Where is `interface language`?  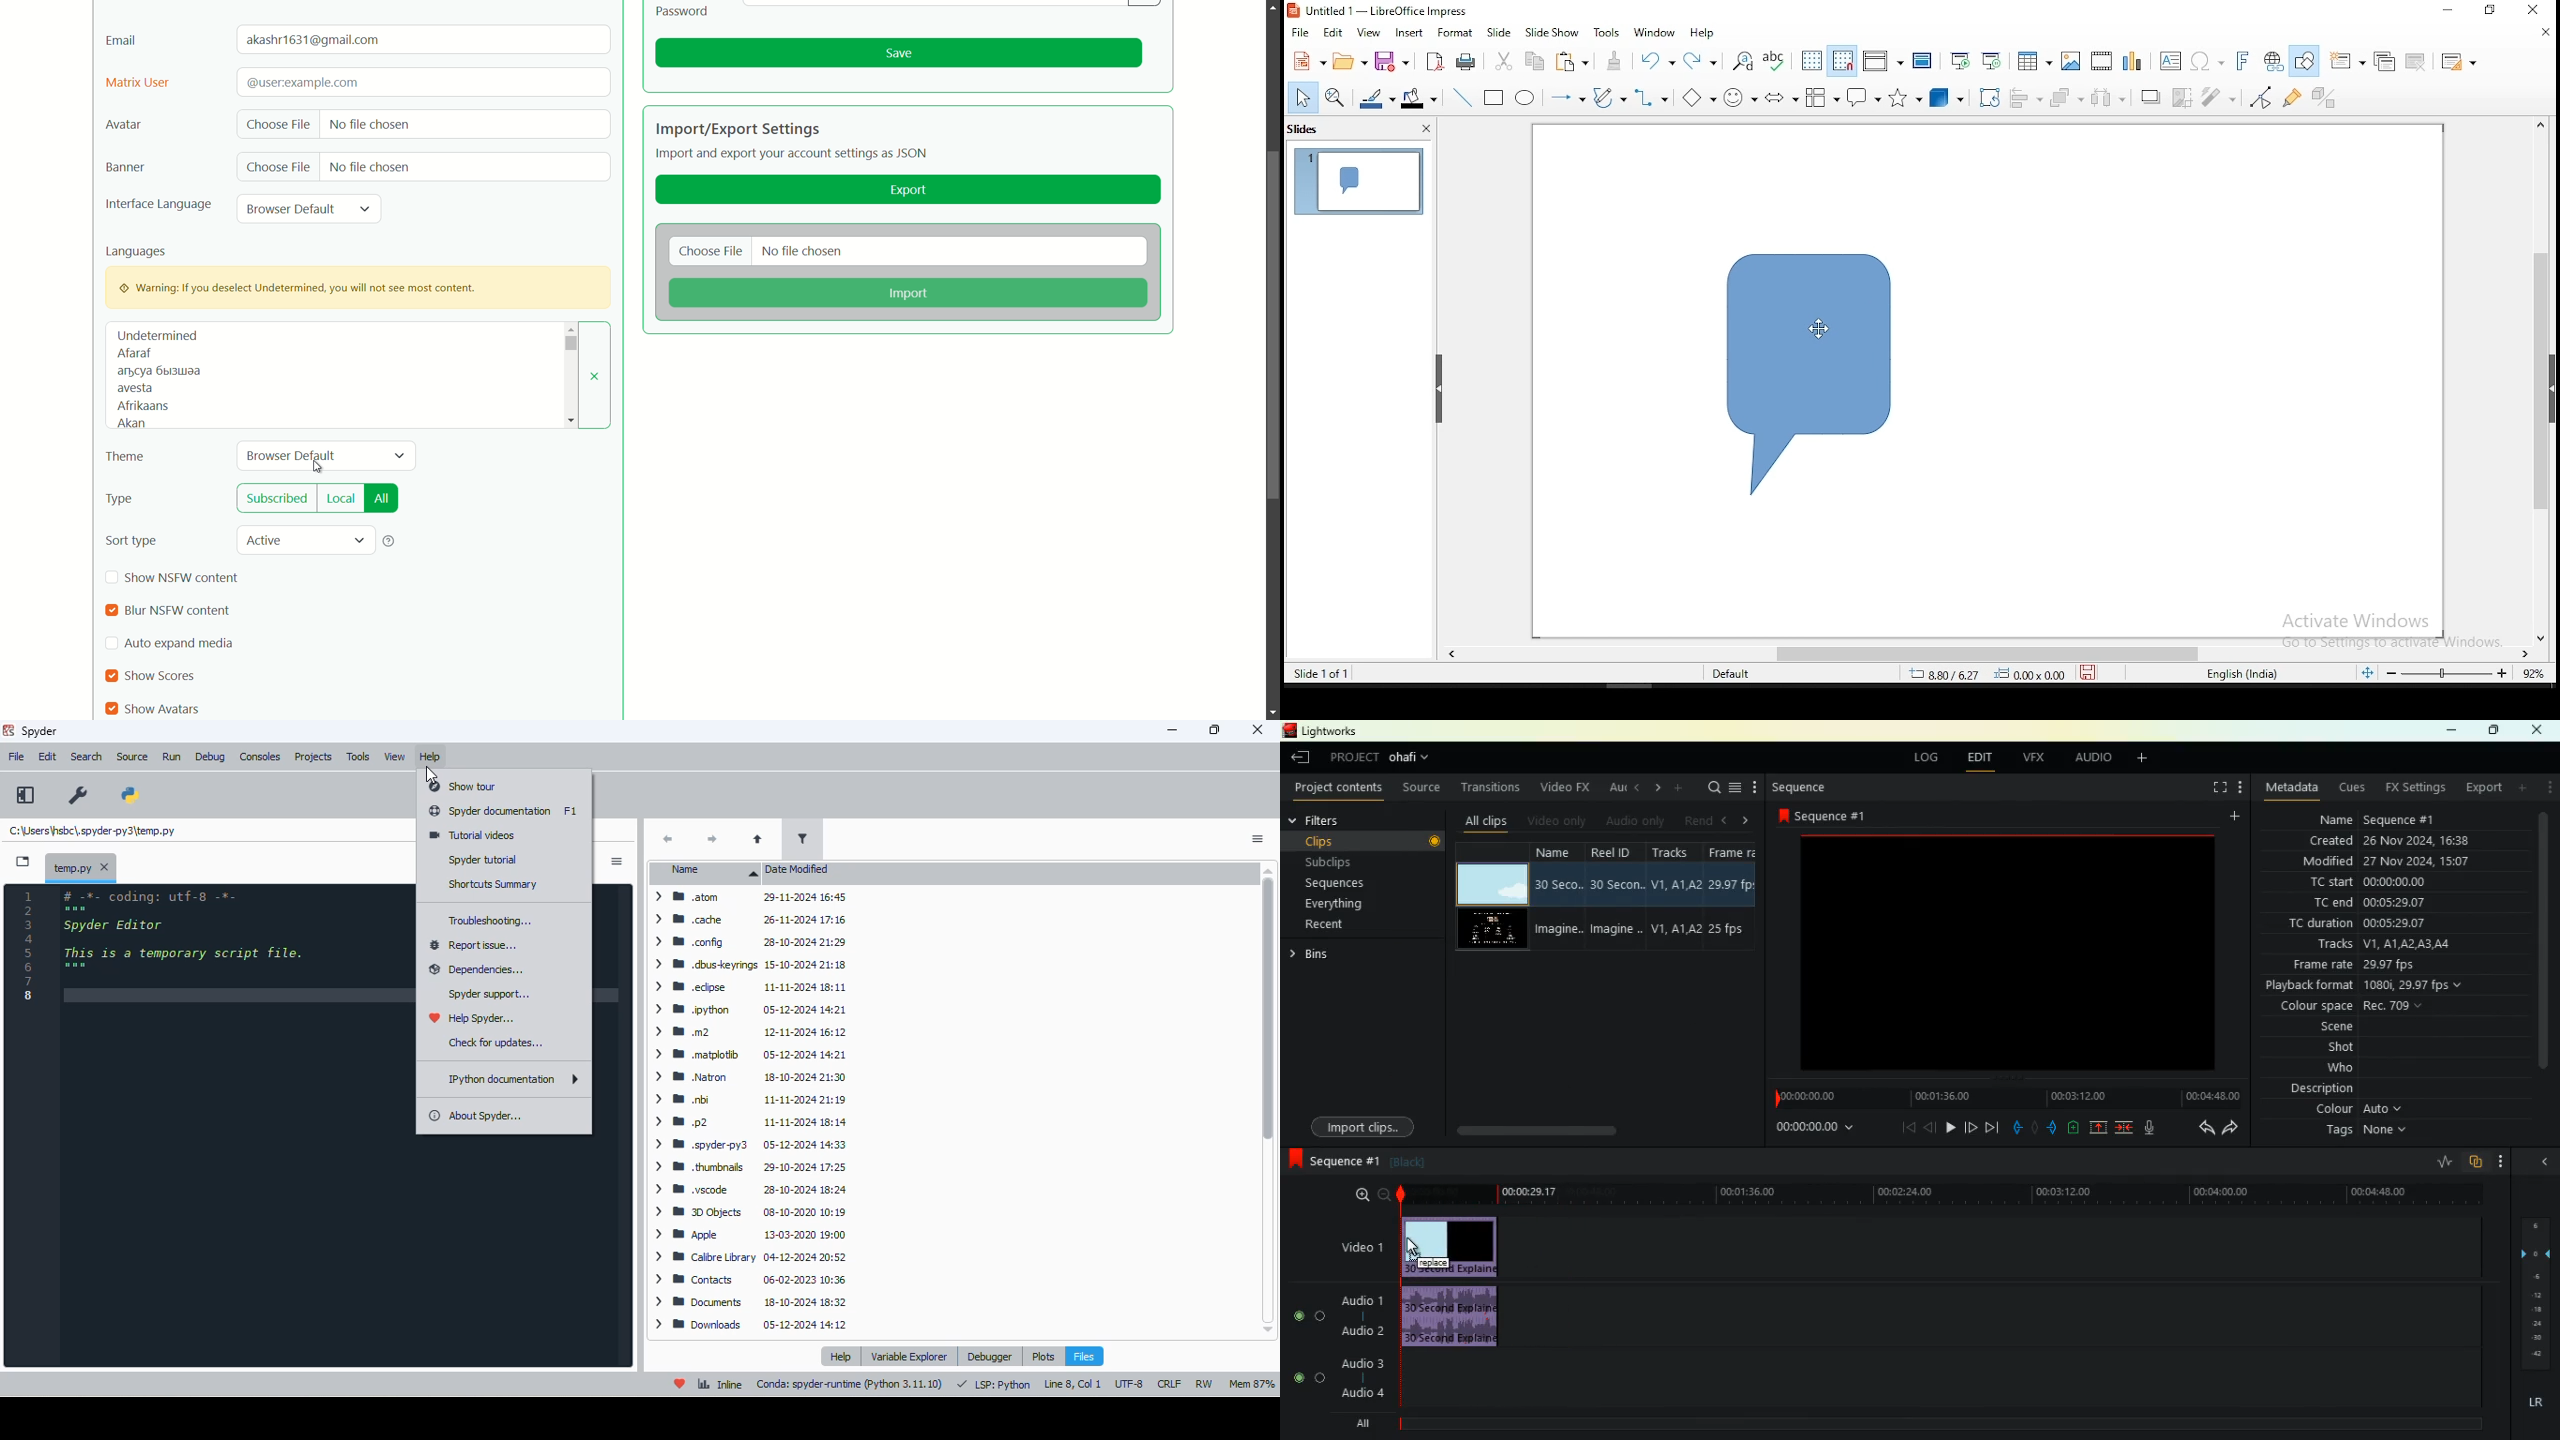
interface language is located at coordinates (159, 205).